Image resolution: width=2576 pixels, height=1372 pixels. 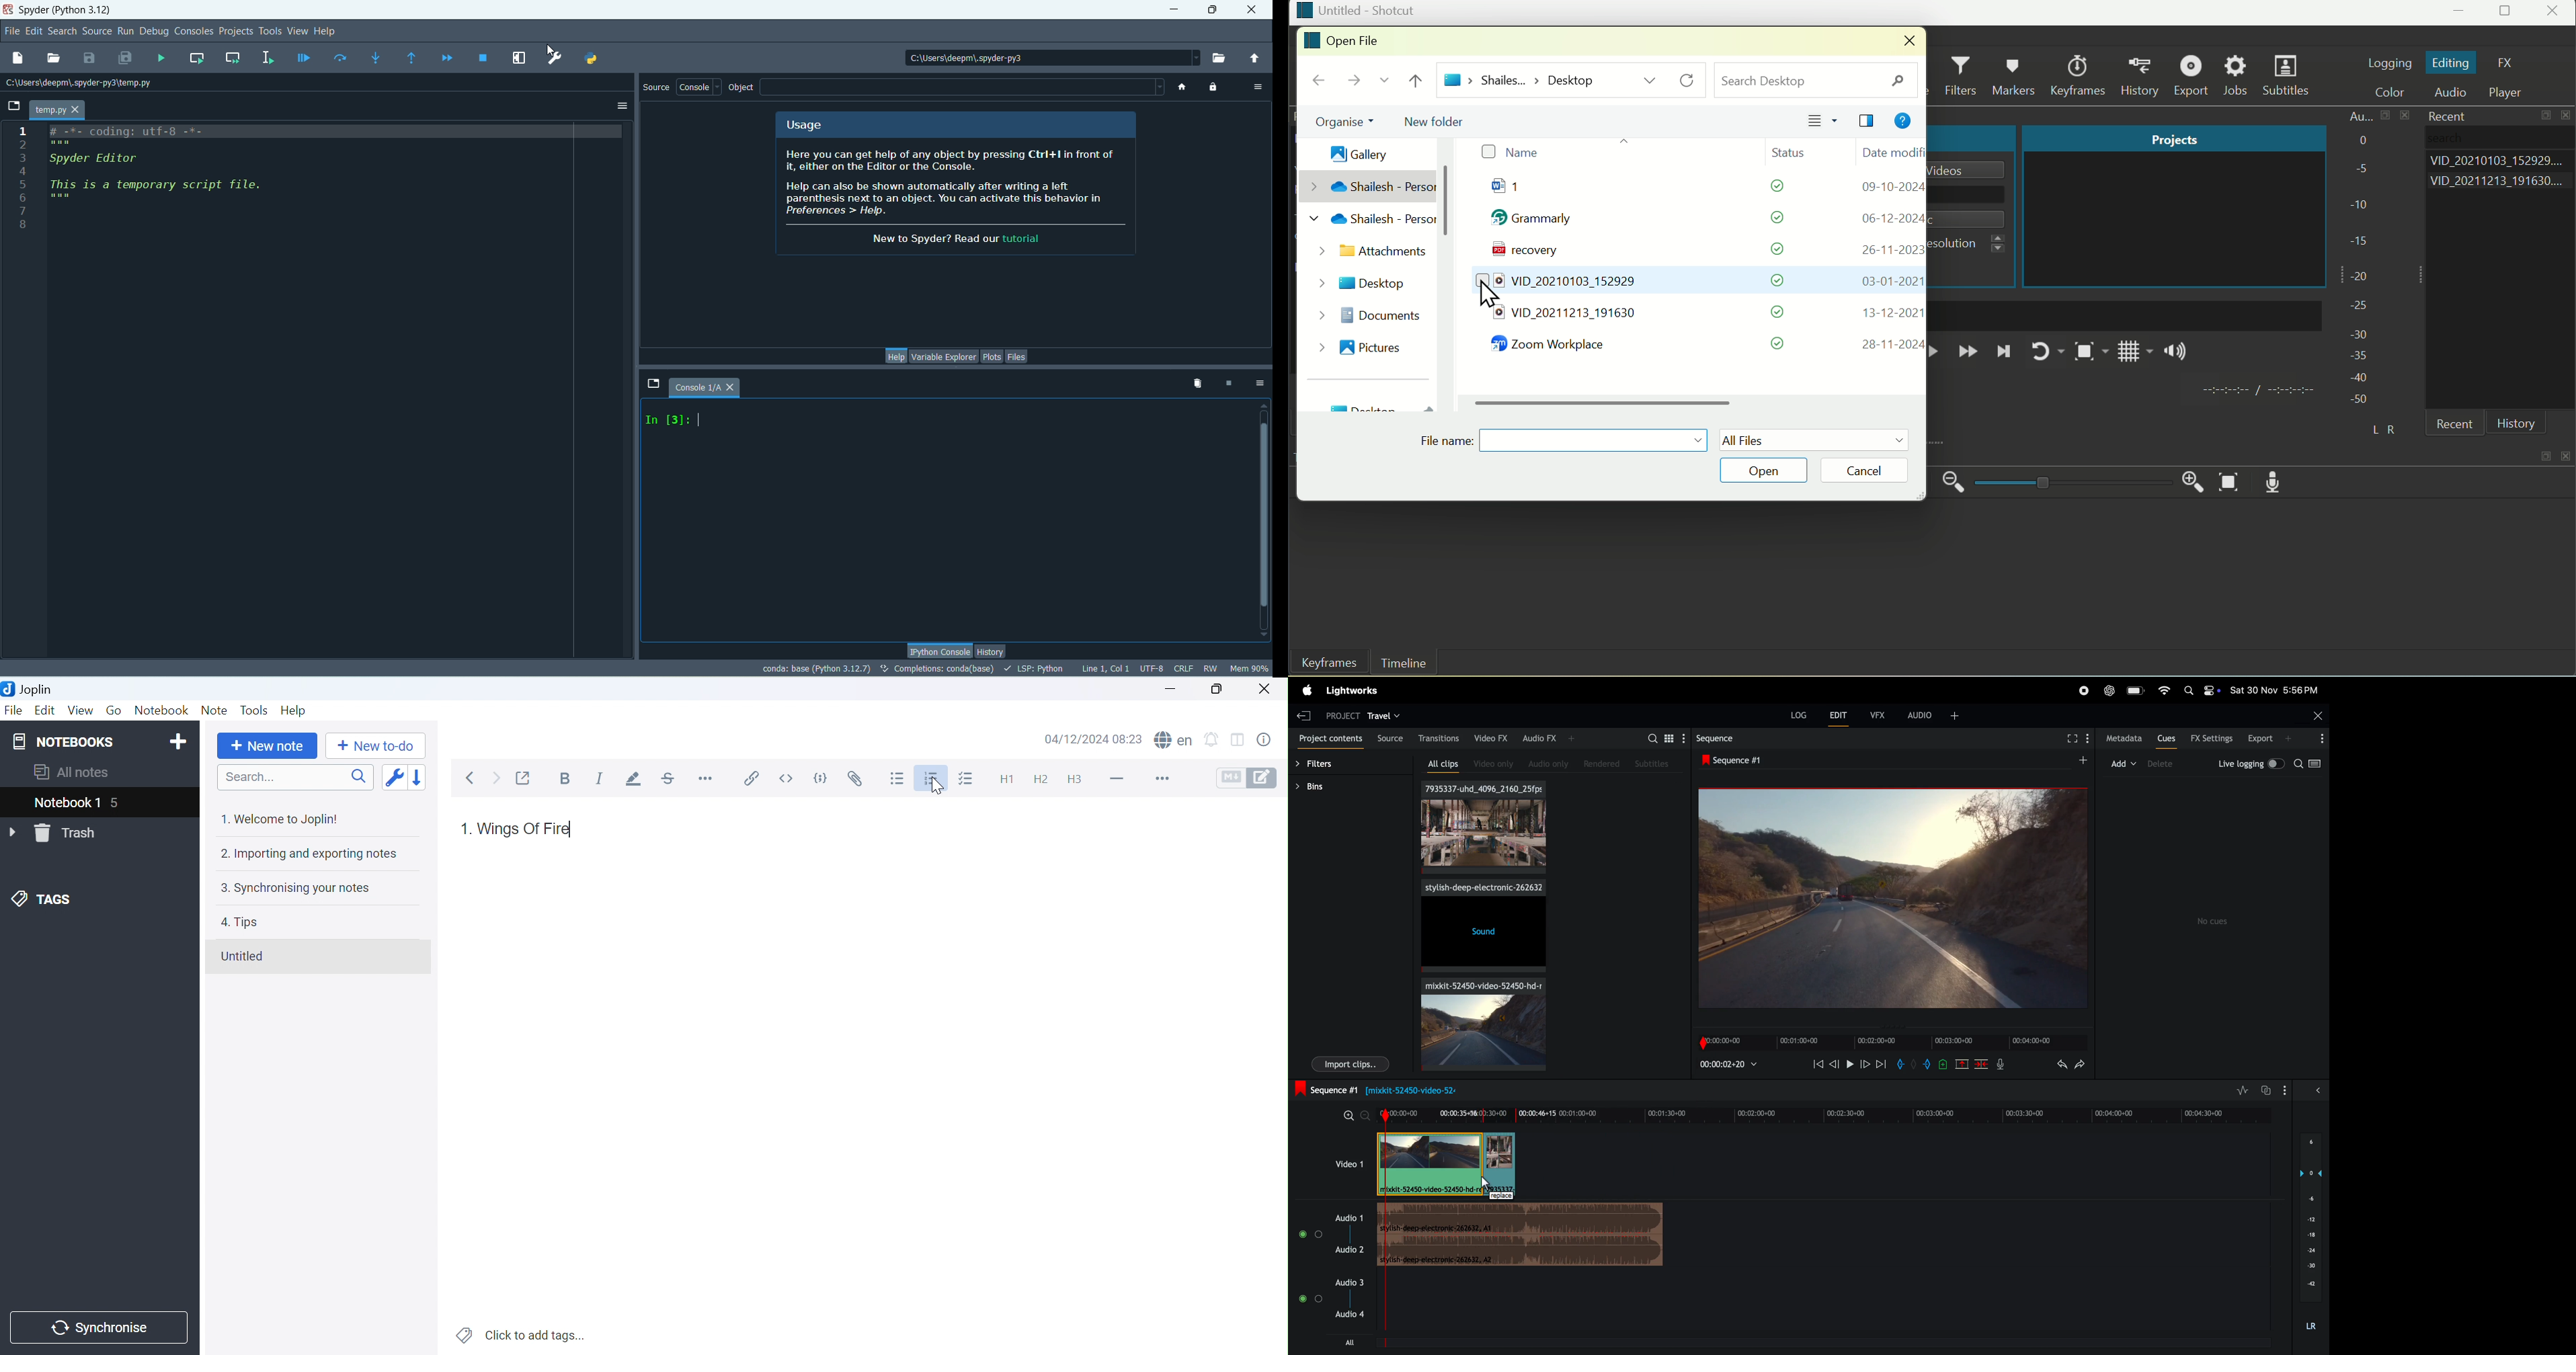 I want to click on browse working directory, so click(x=1223, y=59).